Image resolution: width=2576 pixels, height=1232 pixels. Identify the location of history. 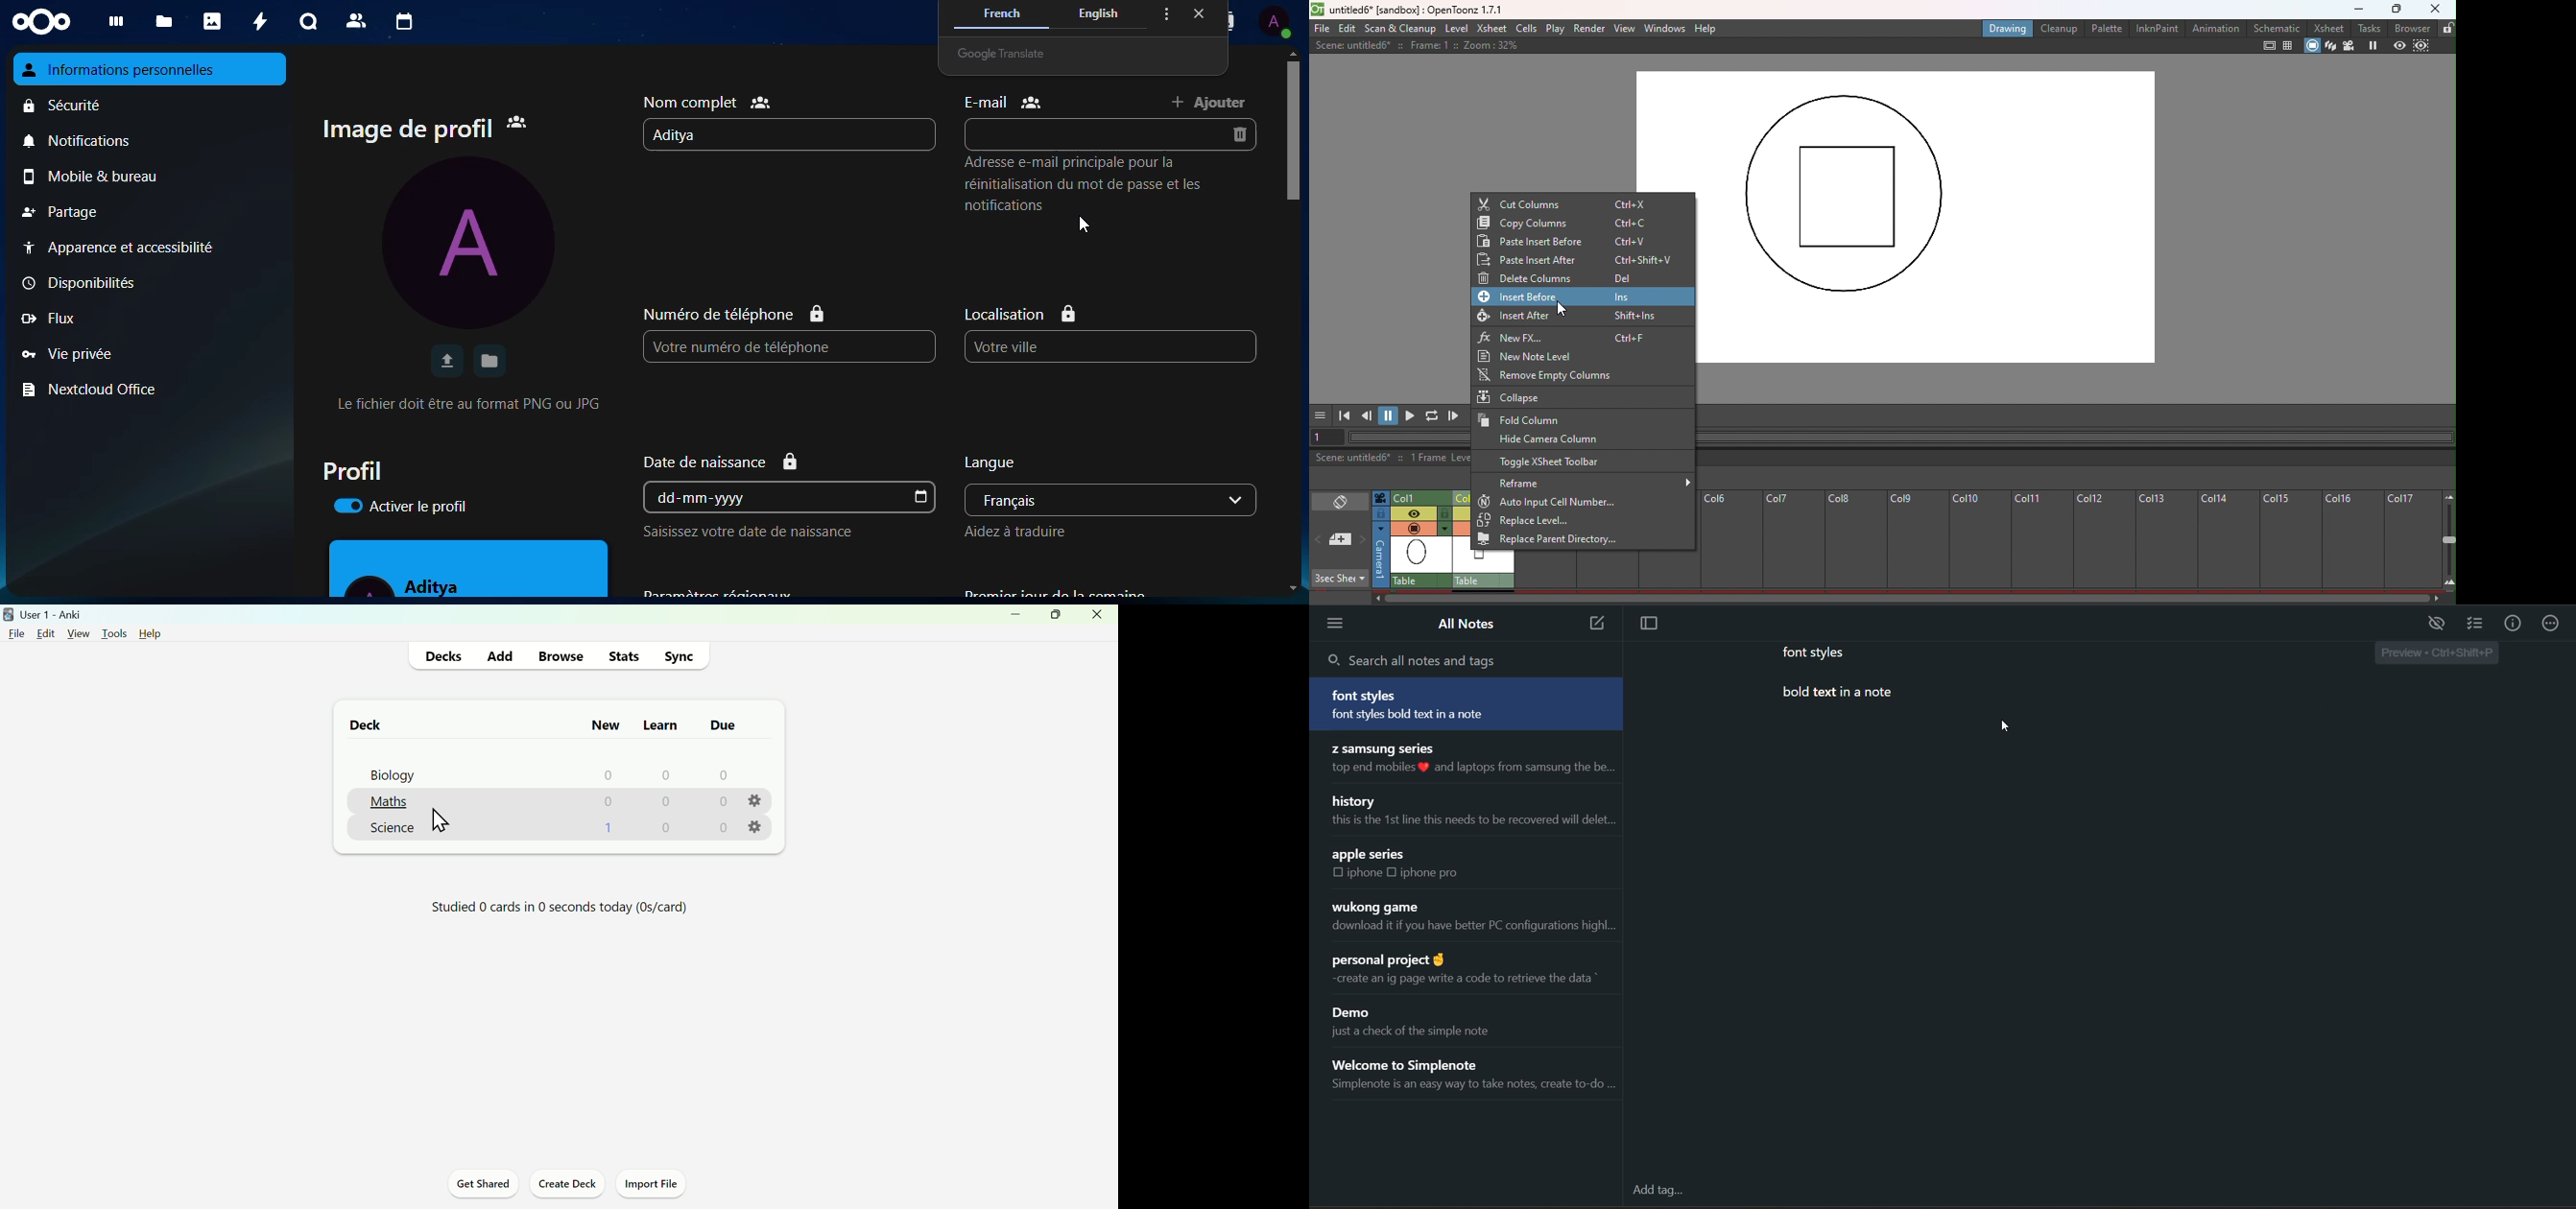
(1356, 800).